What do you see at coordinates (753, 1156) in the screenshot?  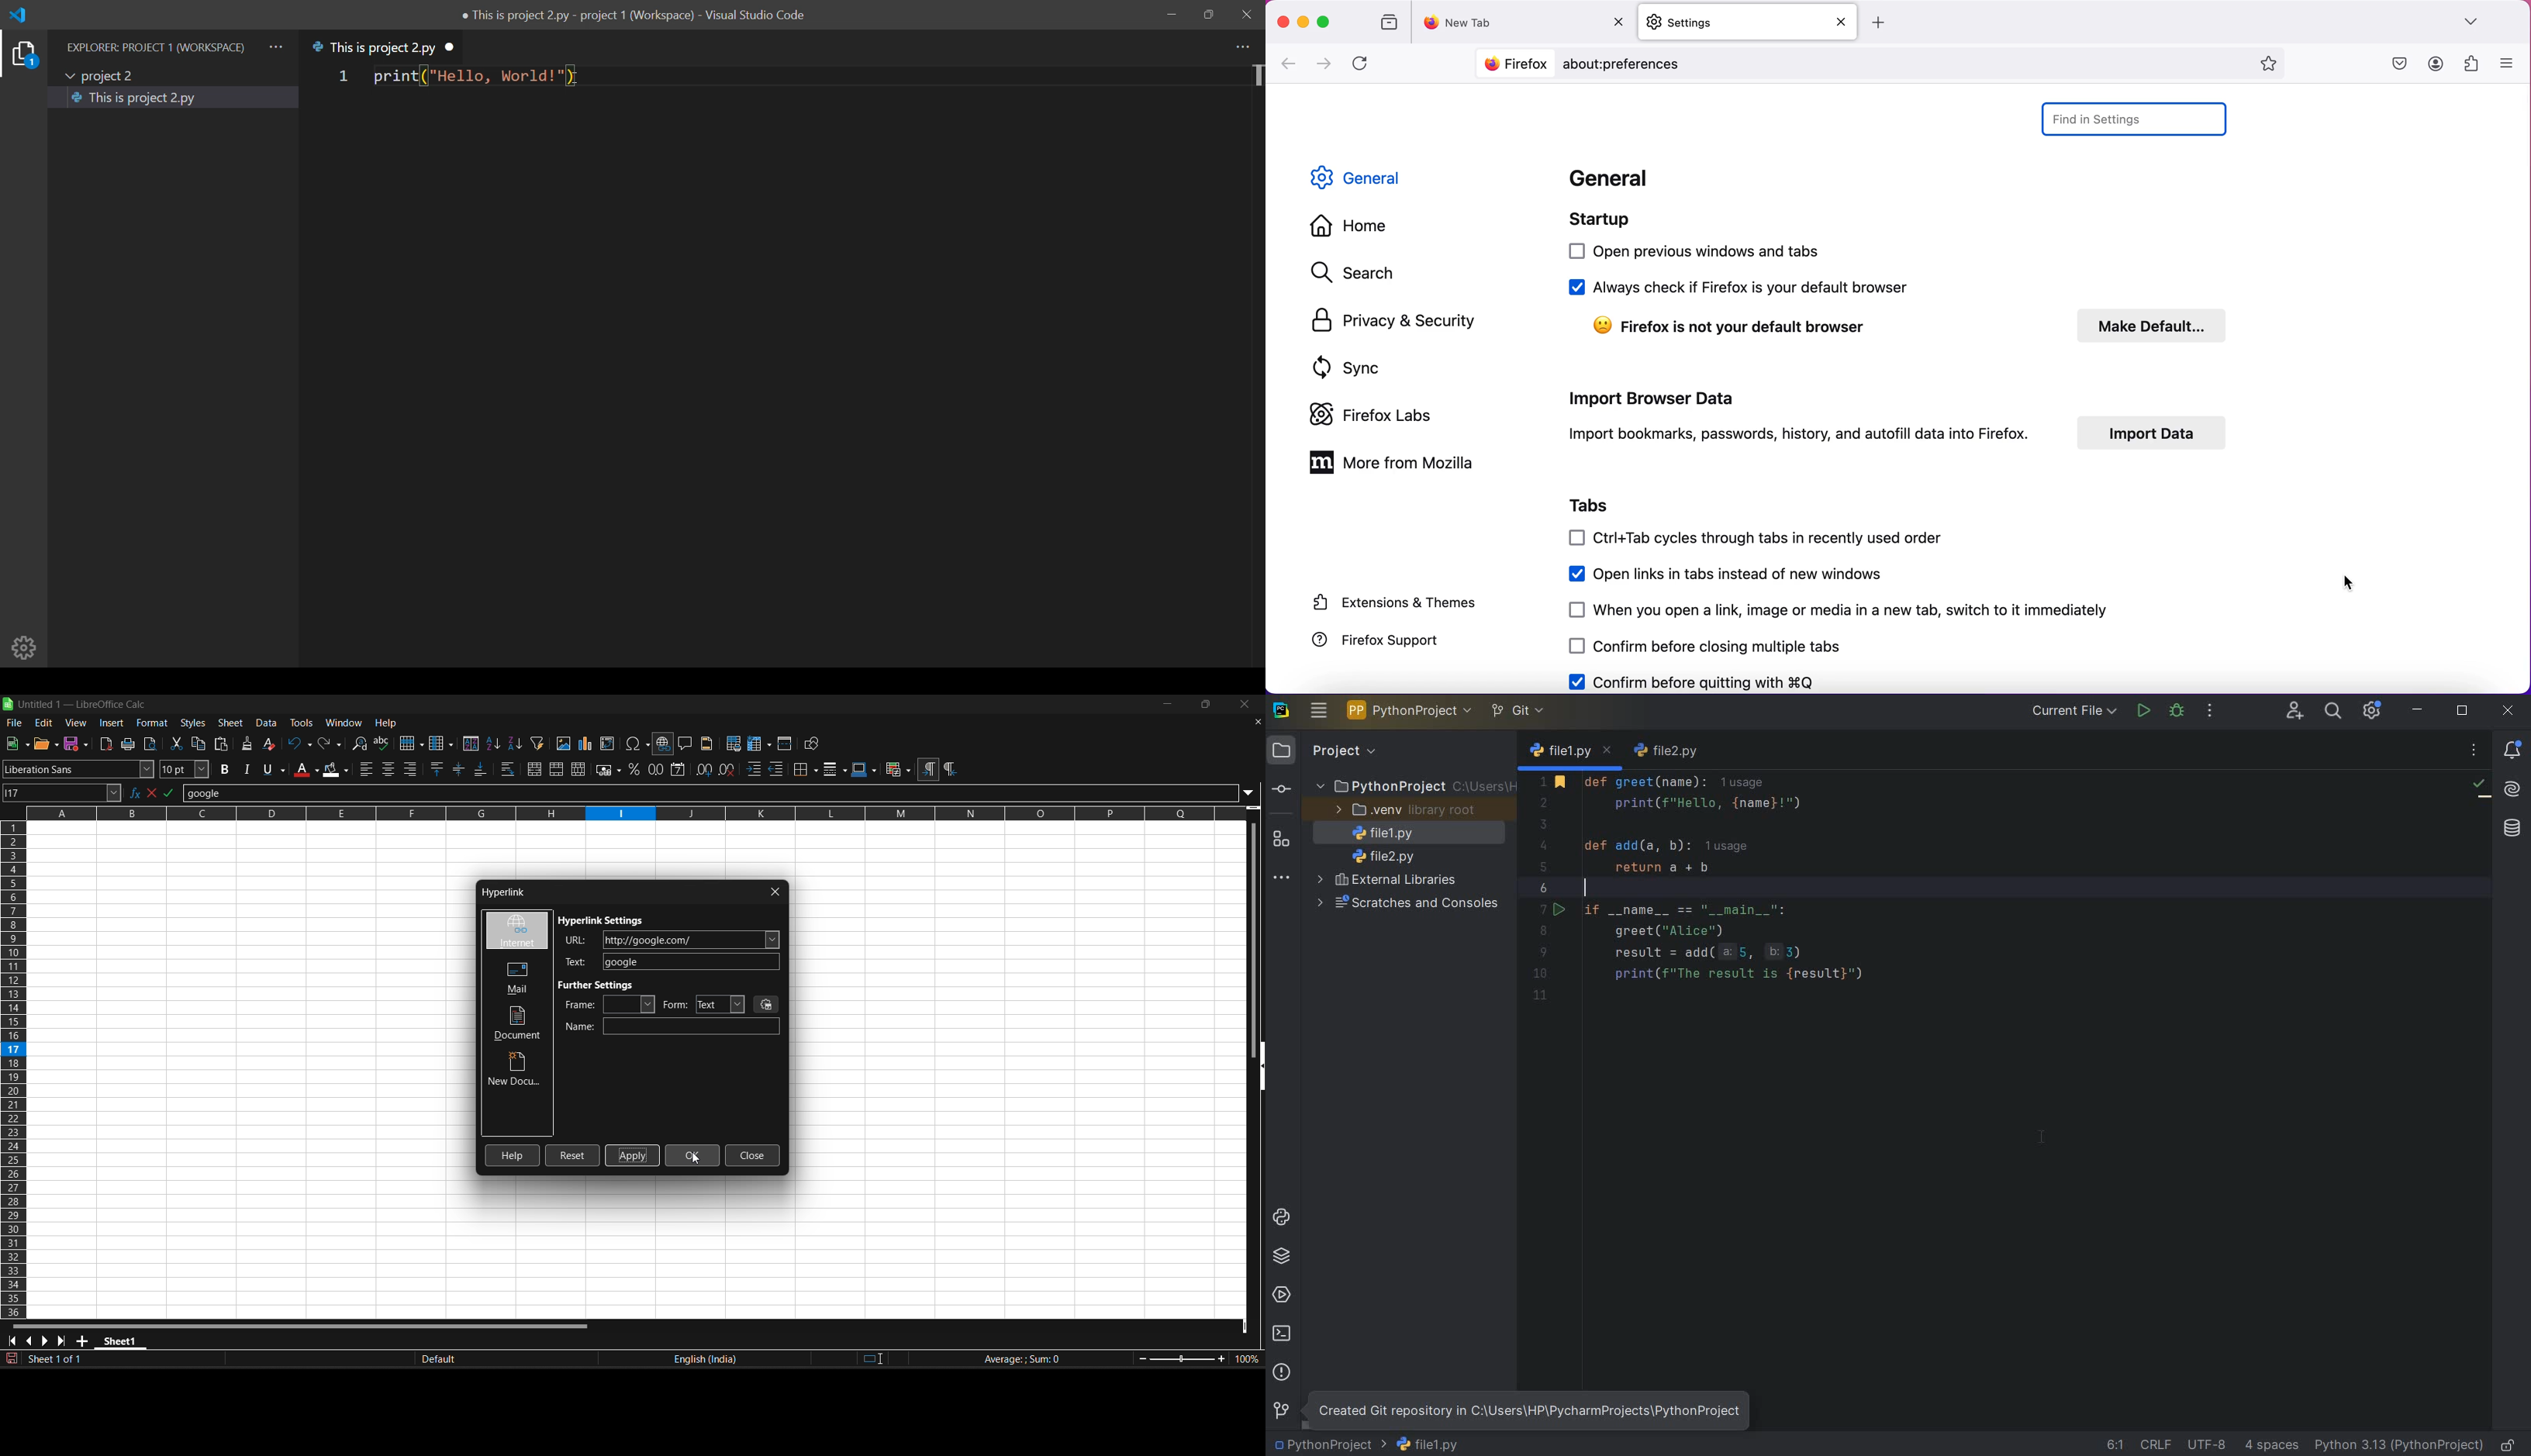 I see `close` at bounding box center [753, 1156].